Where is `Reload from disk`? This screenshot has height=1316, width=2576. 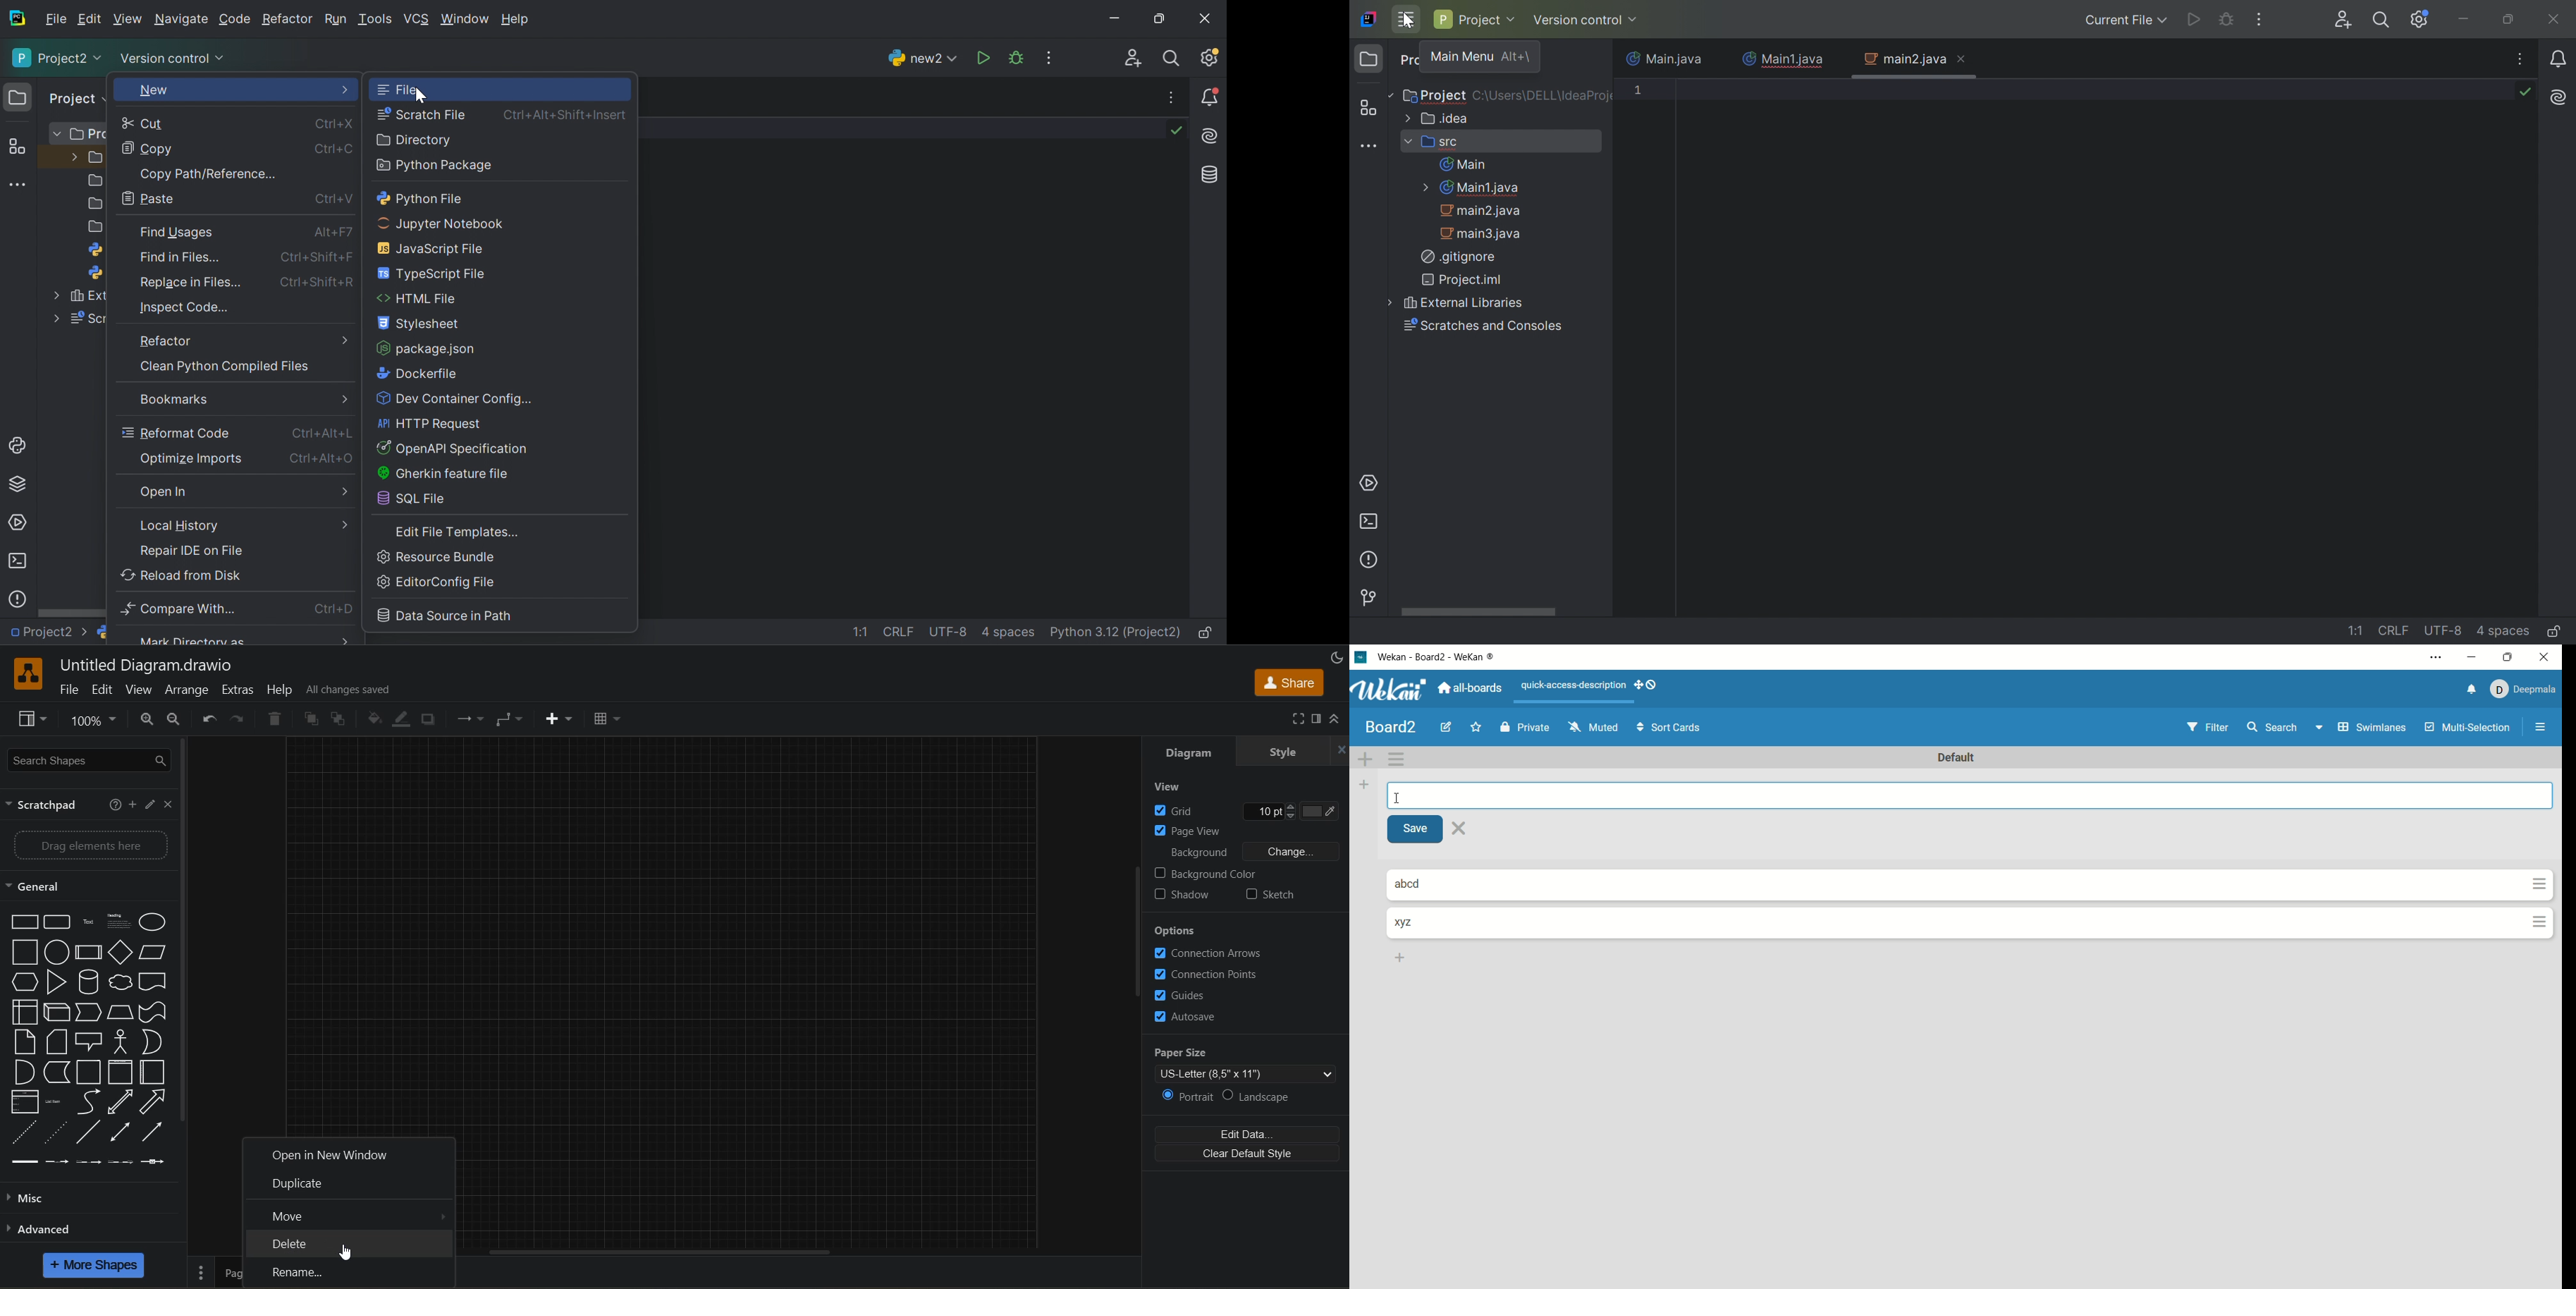 Reload from disk is located at coordinates (181, 574).